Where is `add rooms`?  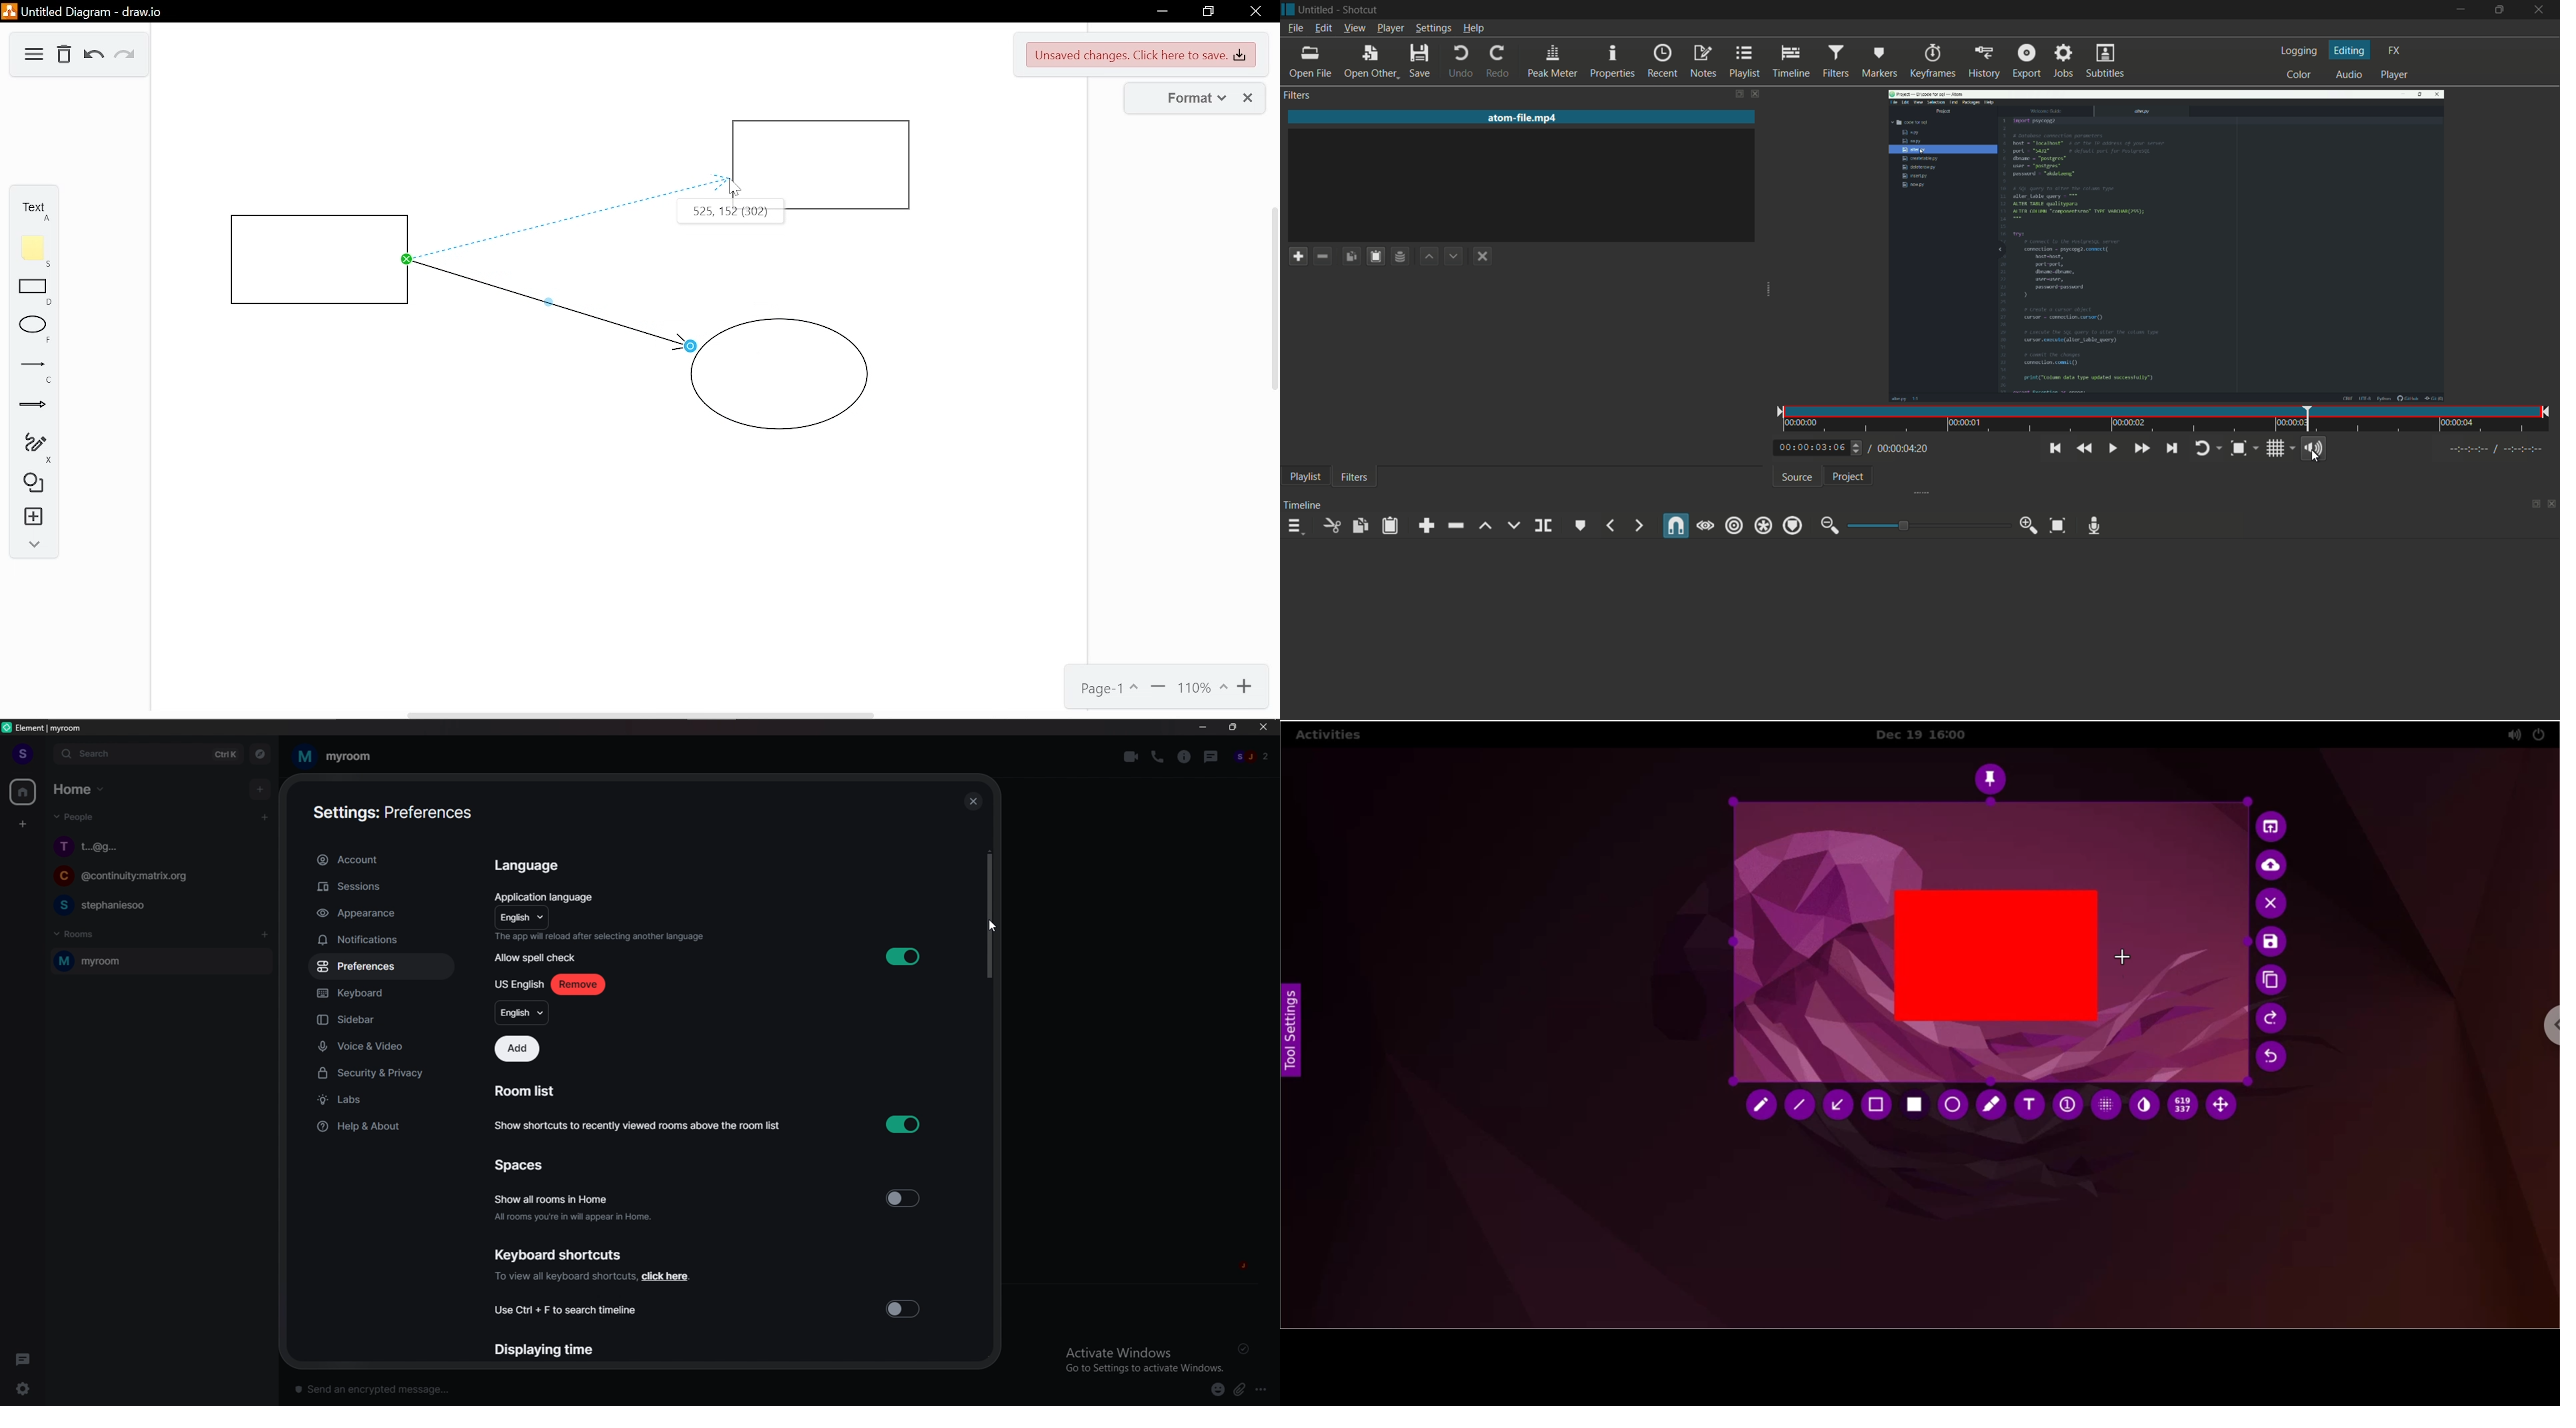 add rooms is located at coordinates (265, 935).